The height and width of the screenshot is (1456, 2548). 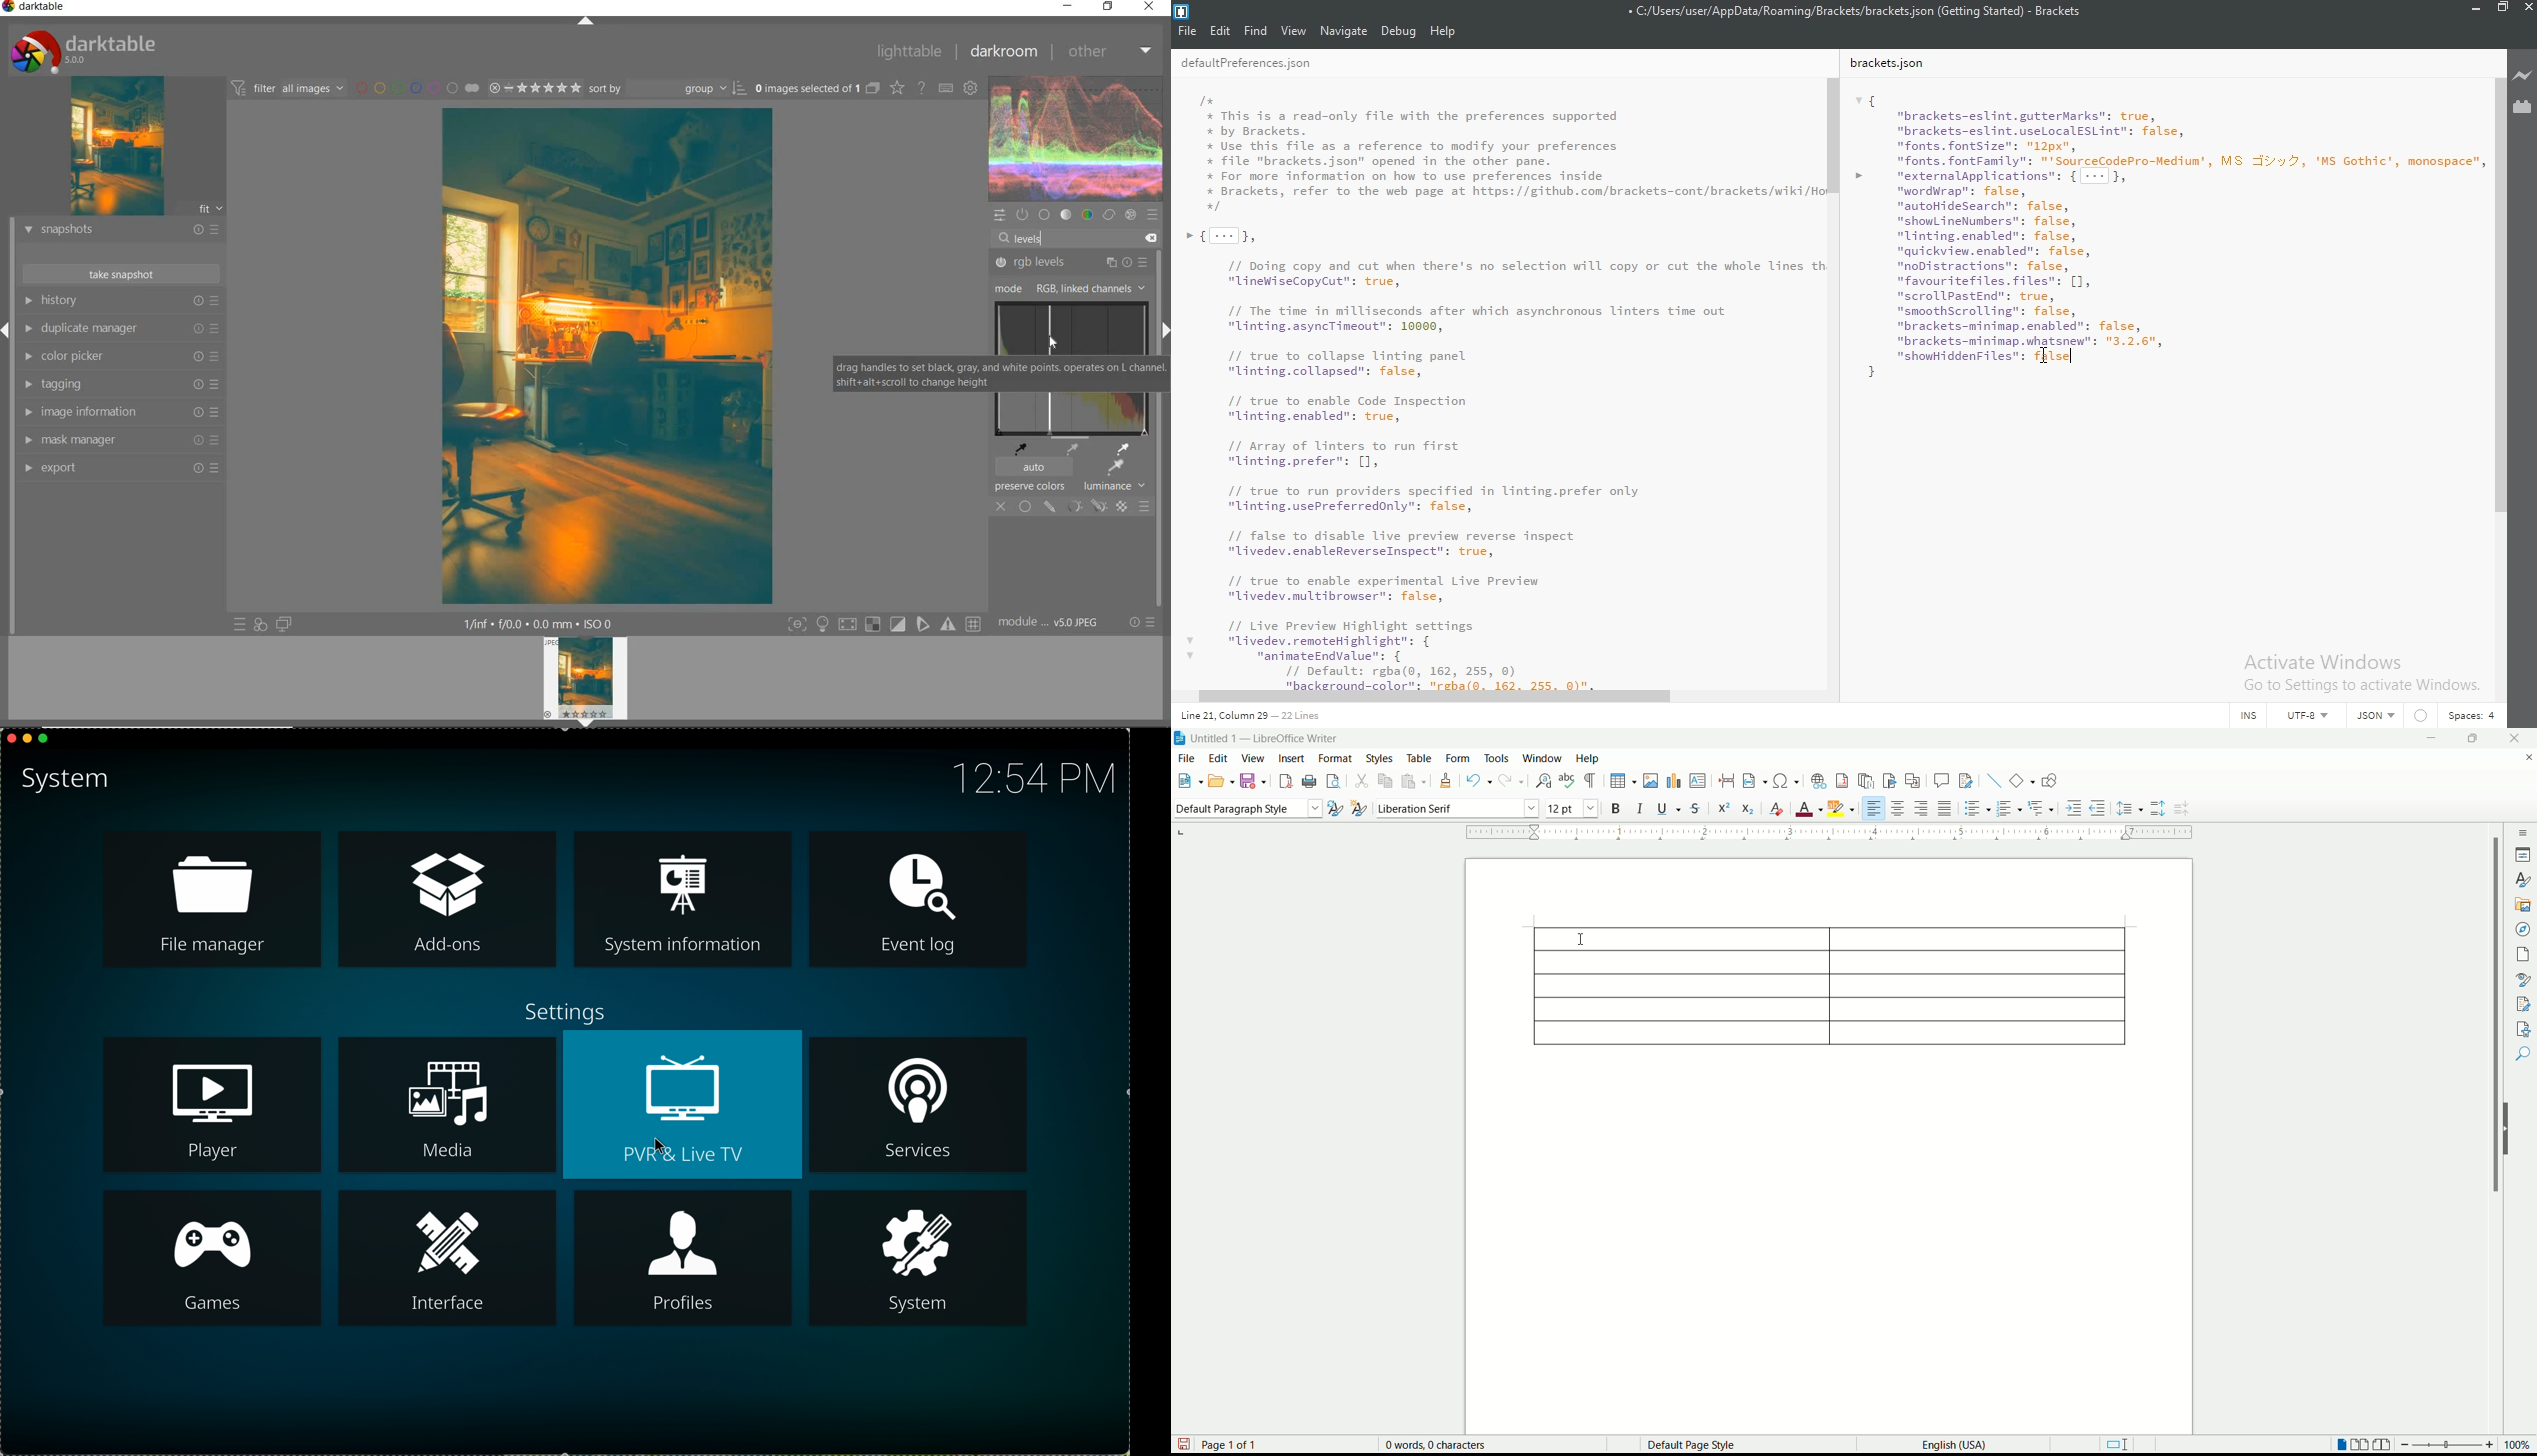 What do you see at coordinates (284, 625) in the screenshot?
I see `display a second darkroom image below` at bounding box center [284, 625].